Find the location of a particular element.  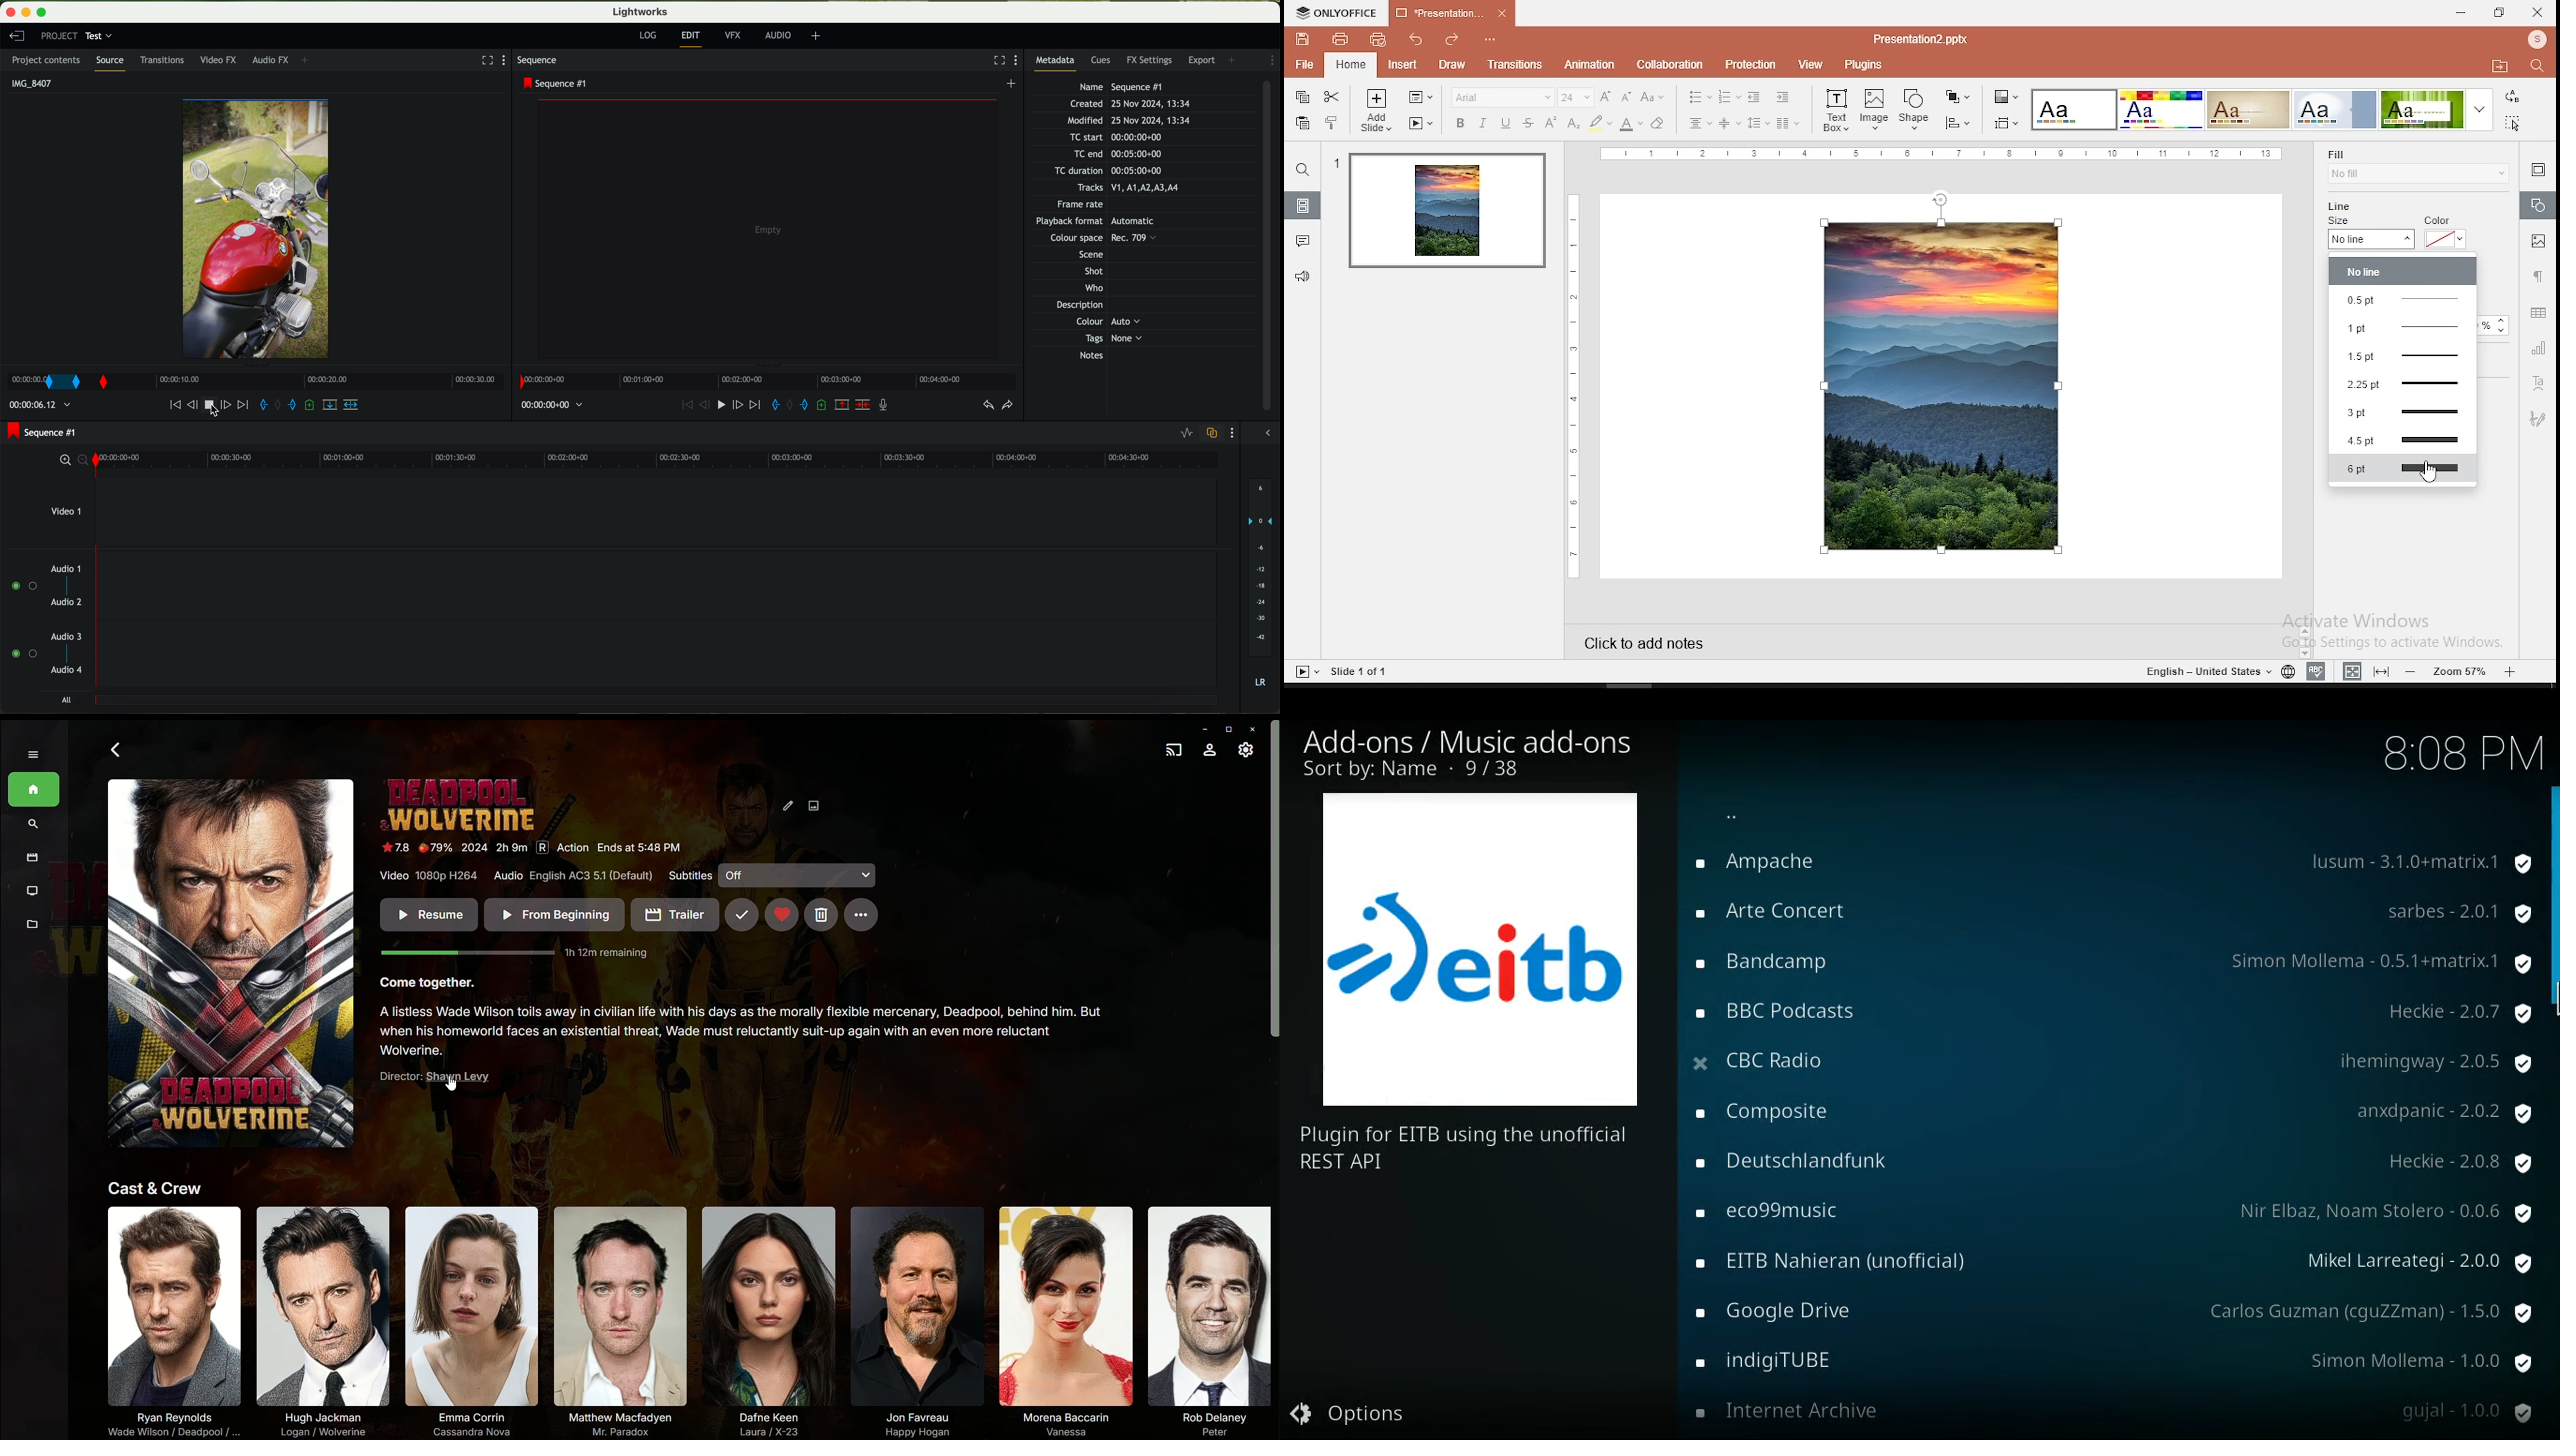

increase indent is located at coordinates (1782, 96).